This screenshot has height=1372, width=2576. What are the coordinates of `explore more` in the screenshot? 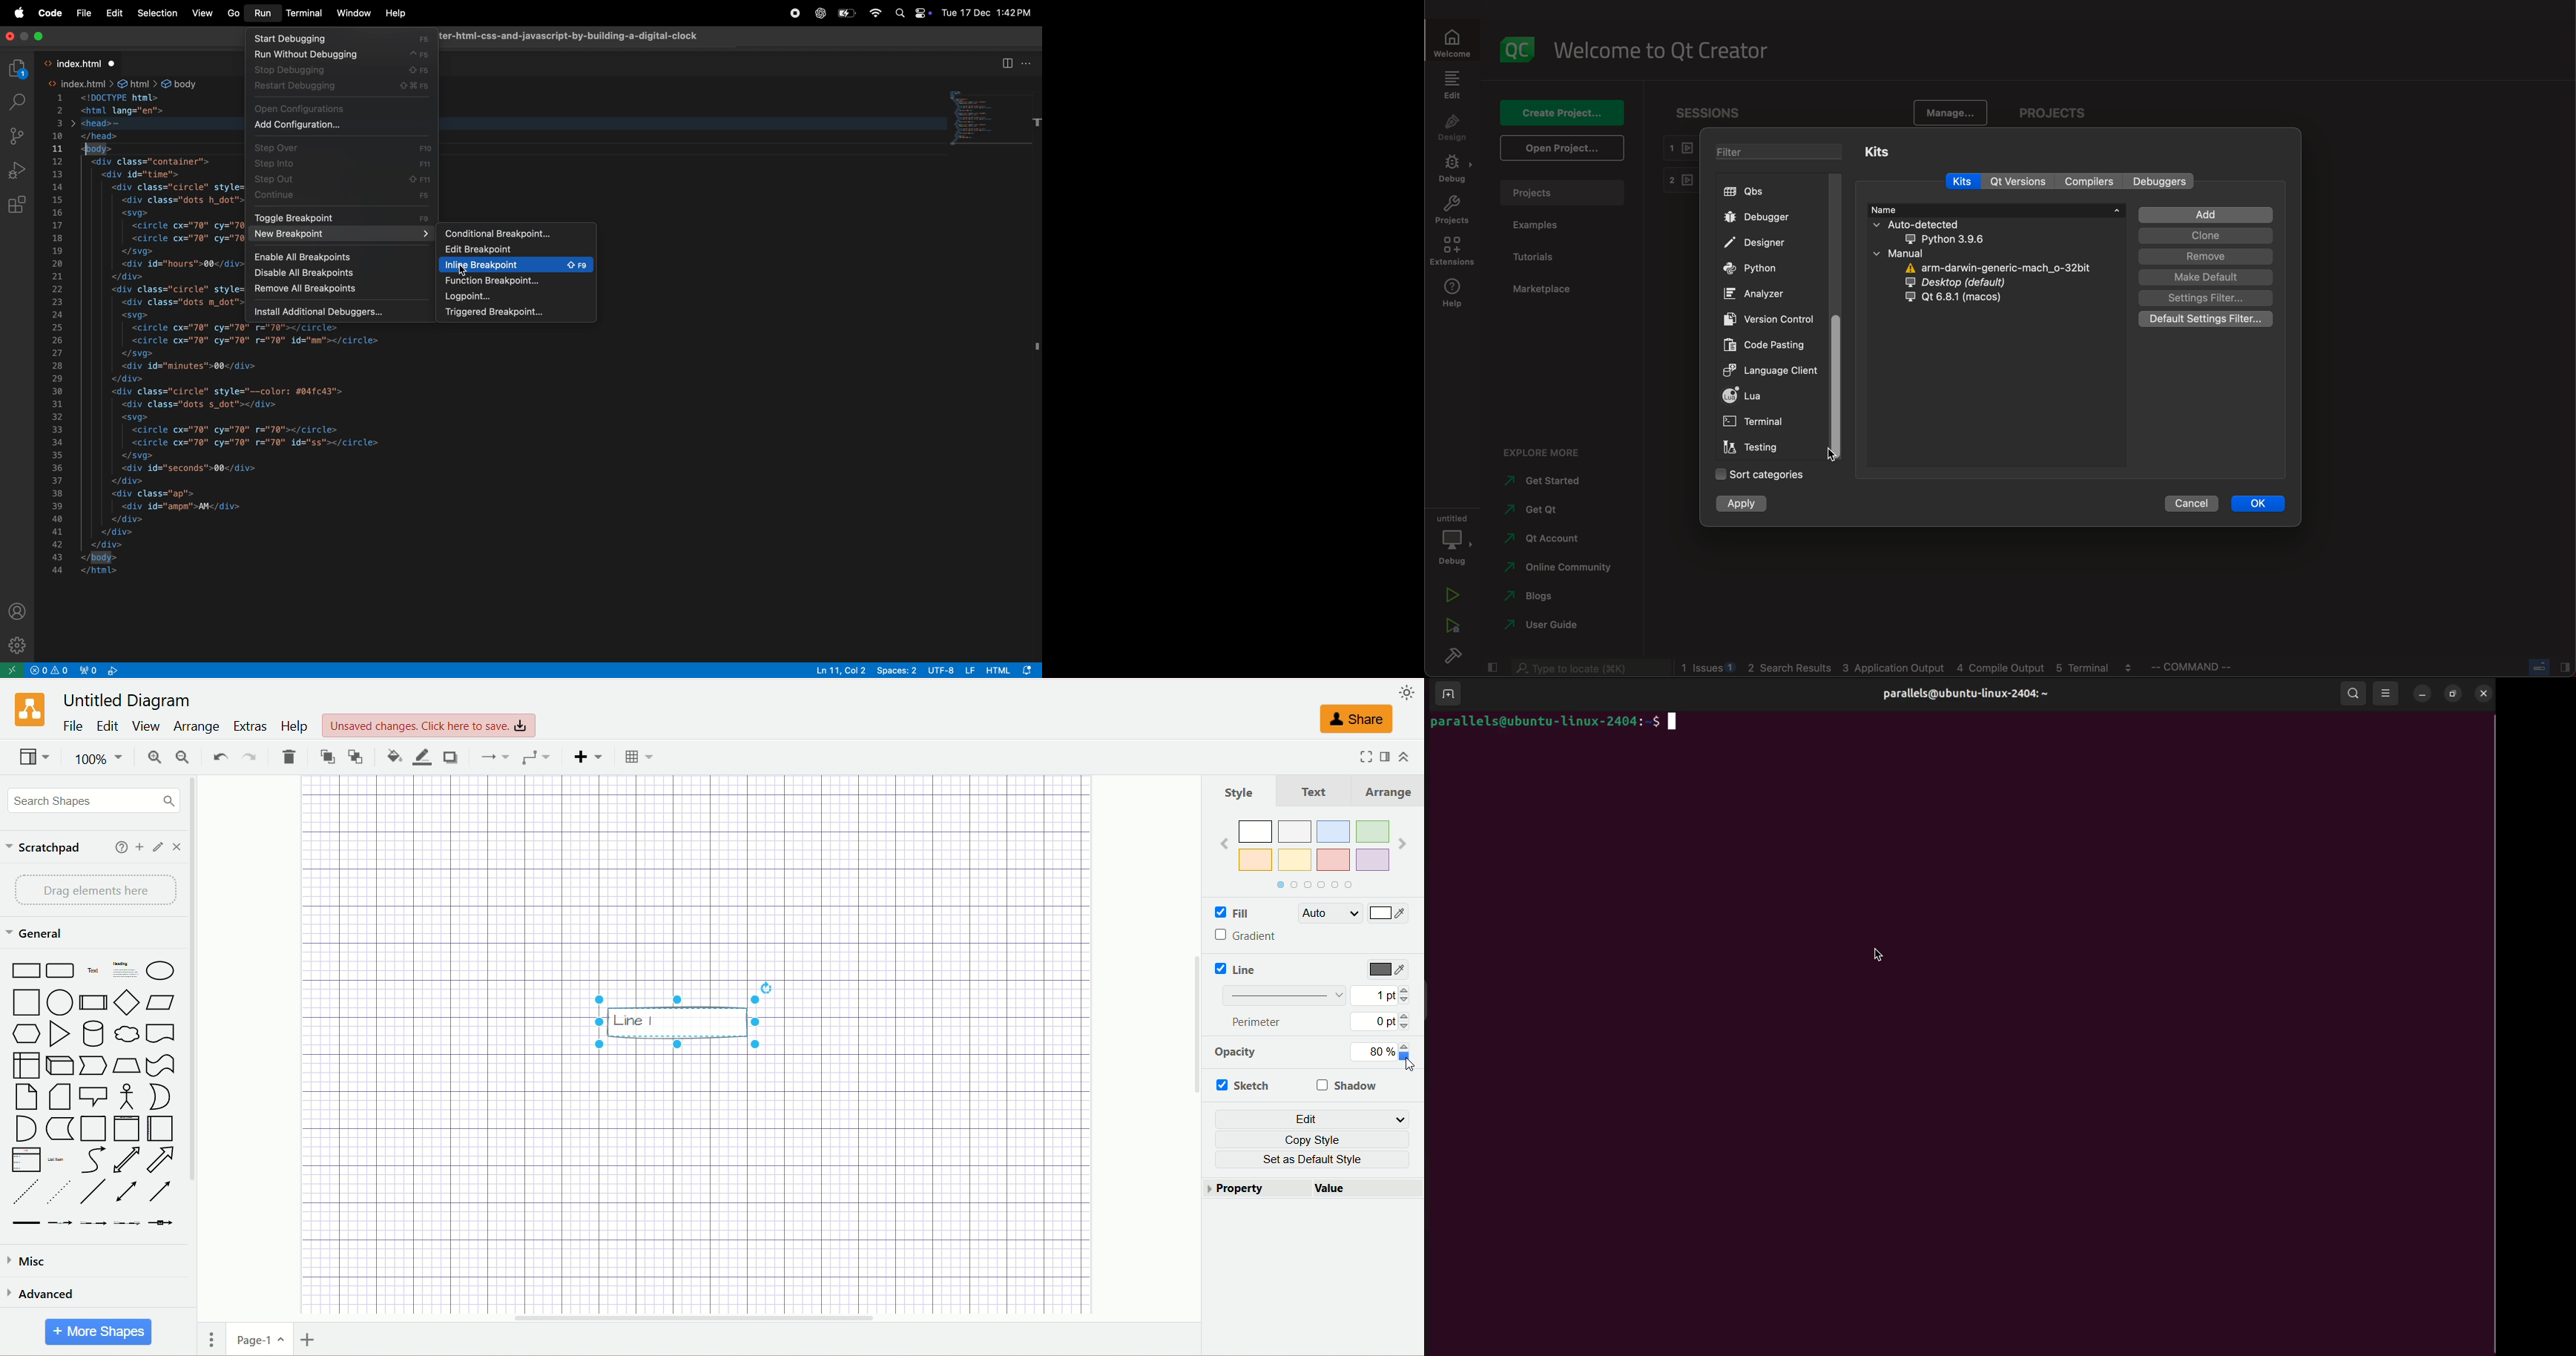 It's located at (1551, 451).